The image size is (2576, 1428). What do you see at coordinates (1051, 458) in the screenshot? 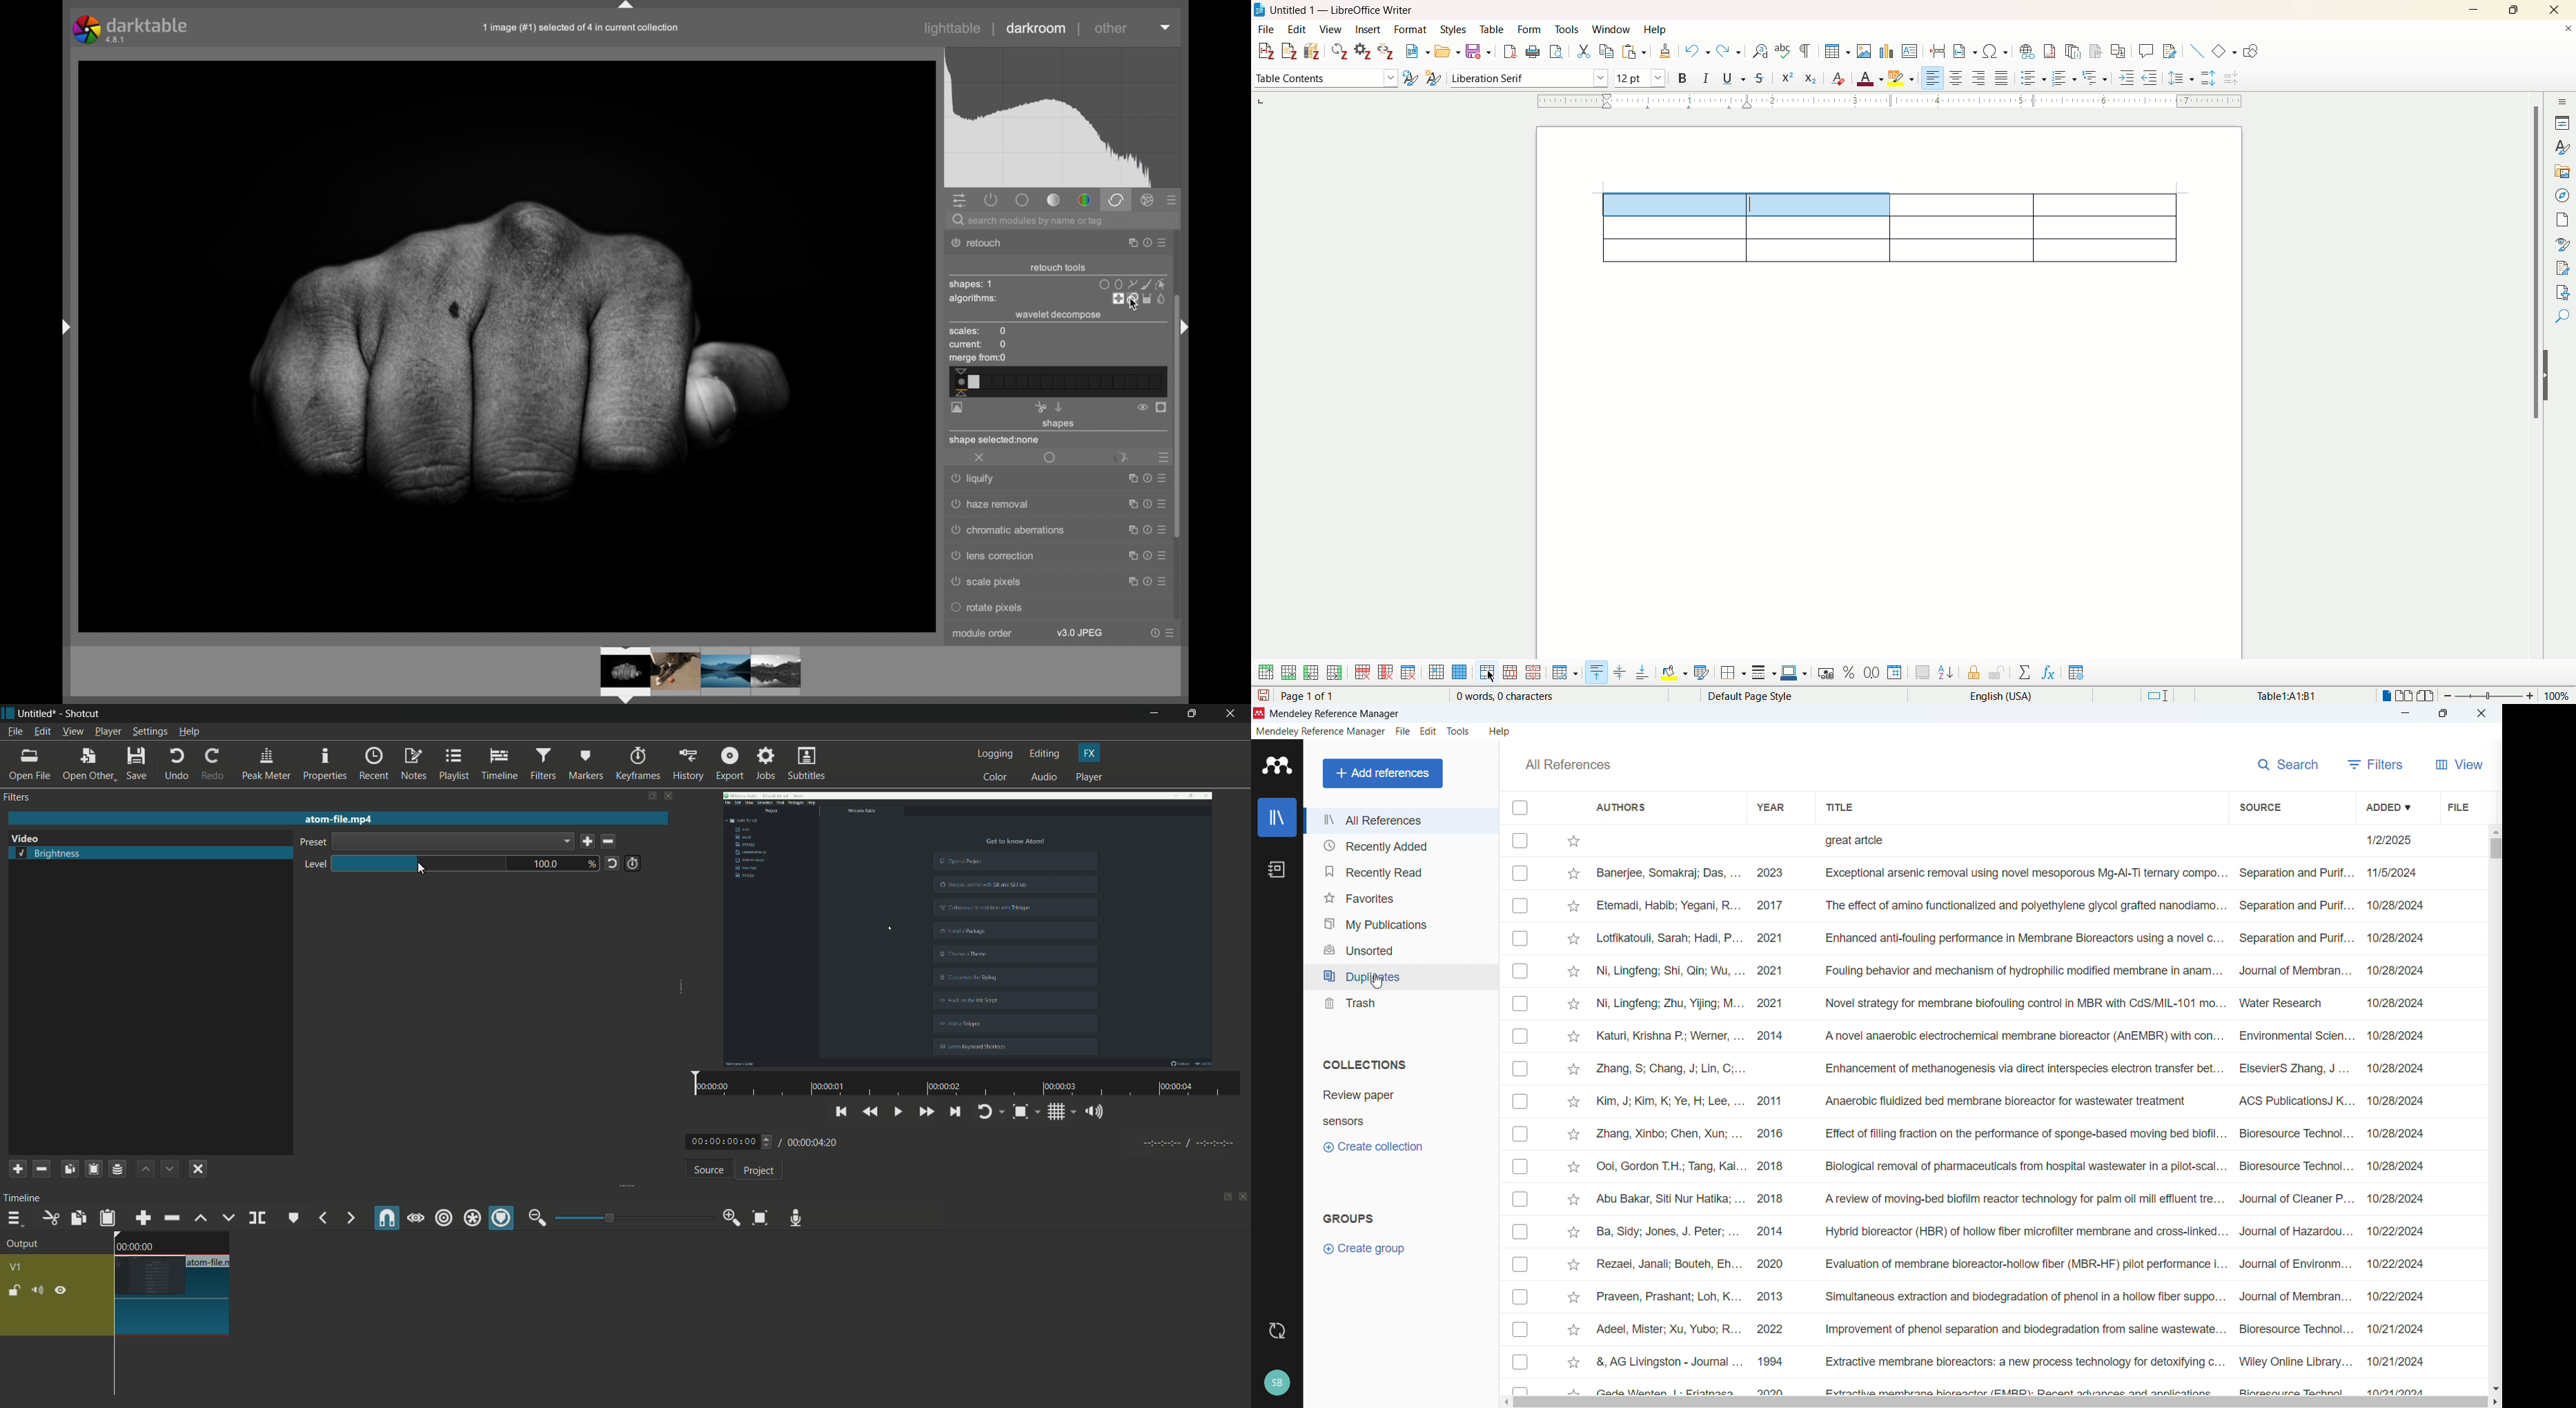
I see `uniformly` at bounding box center [1051, 458].